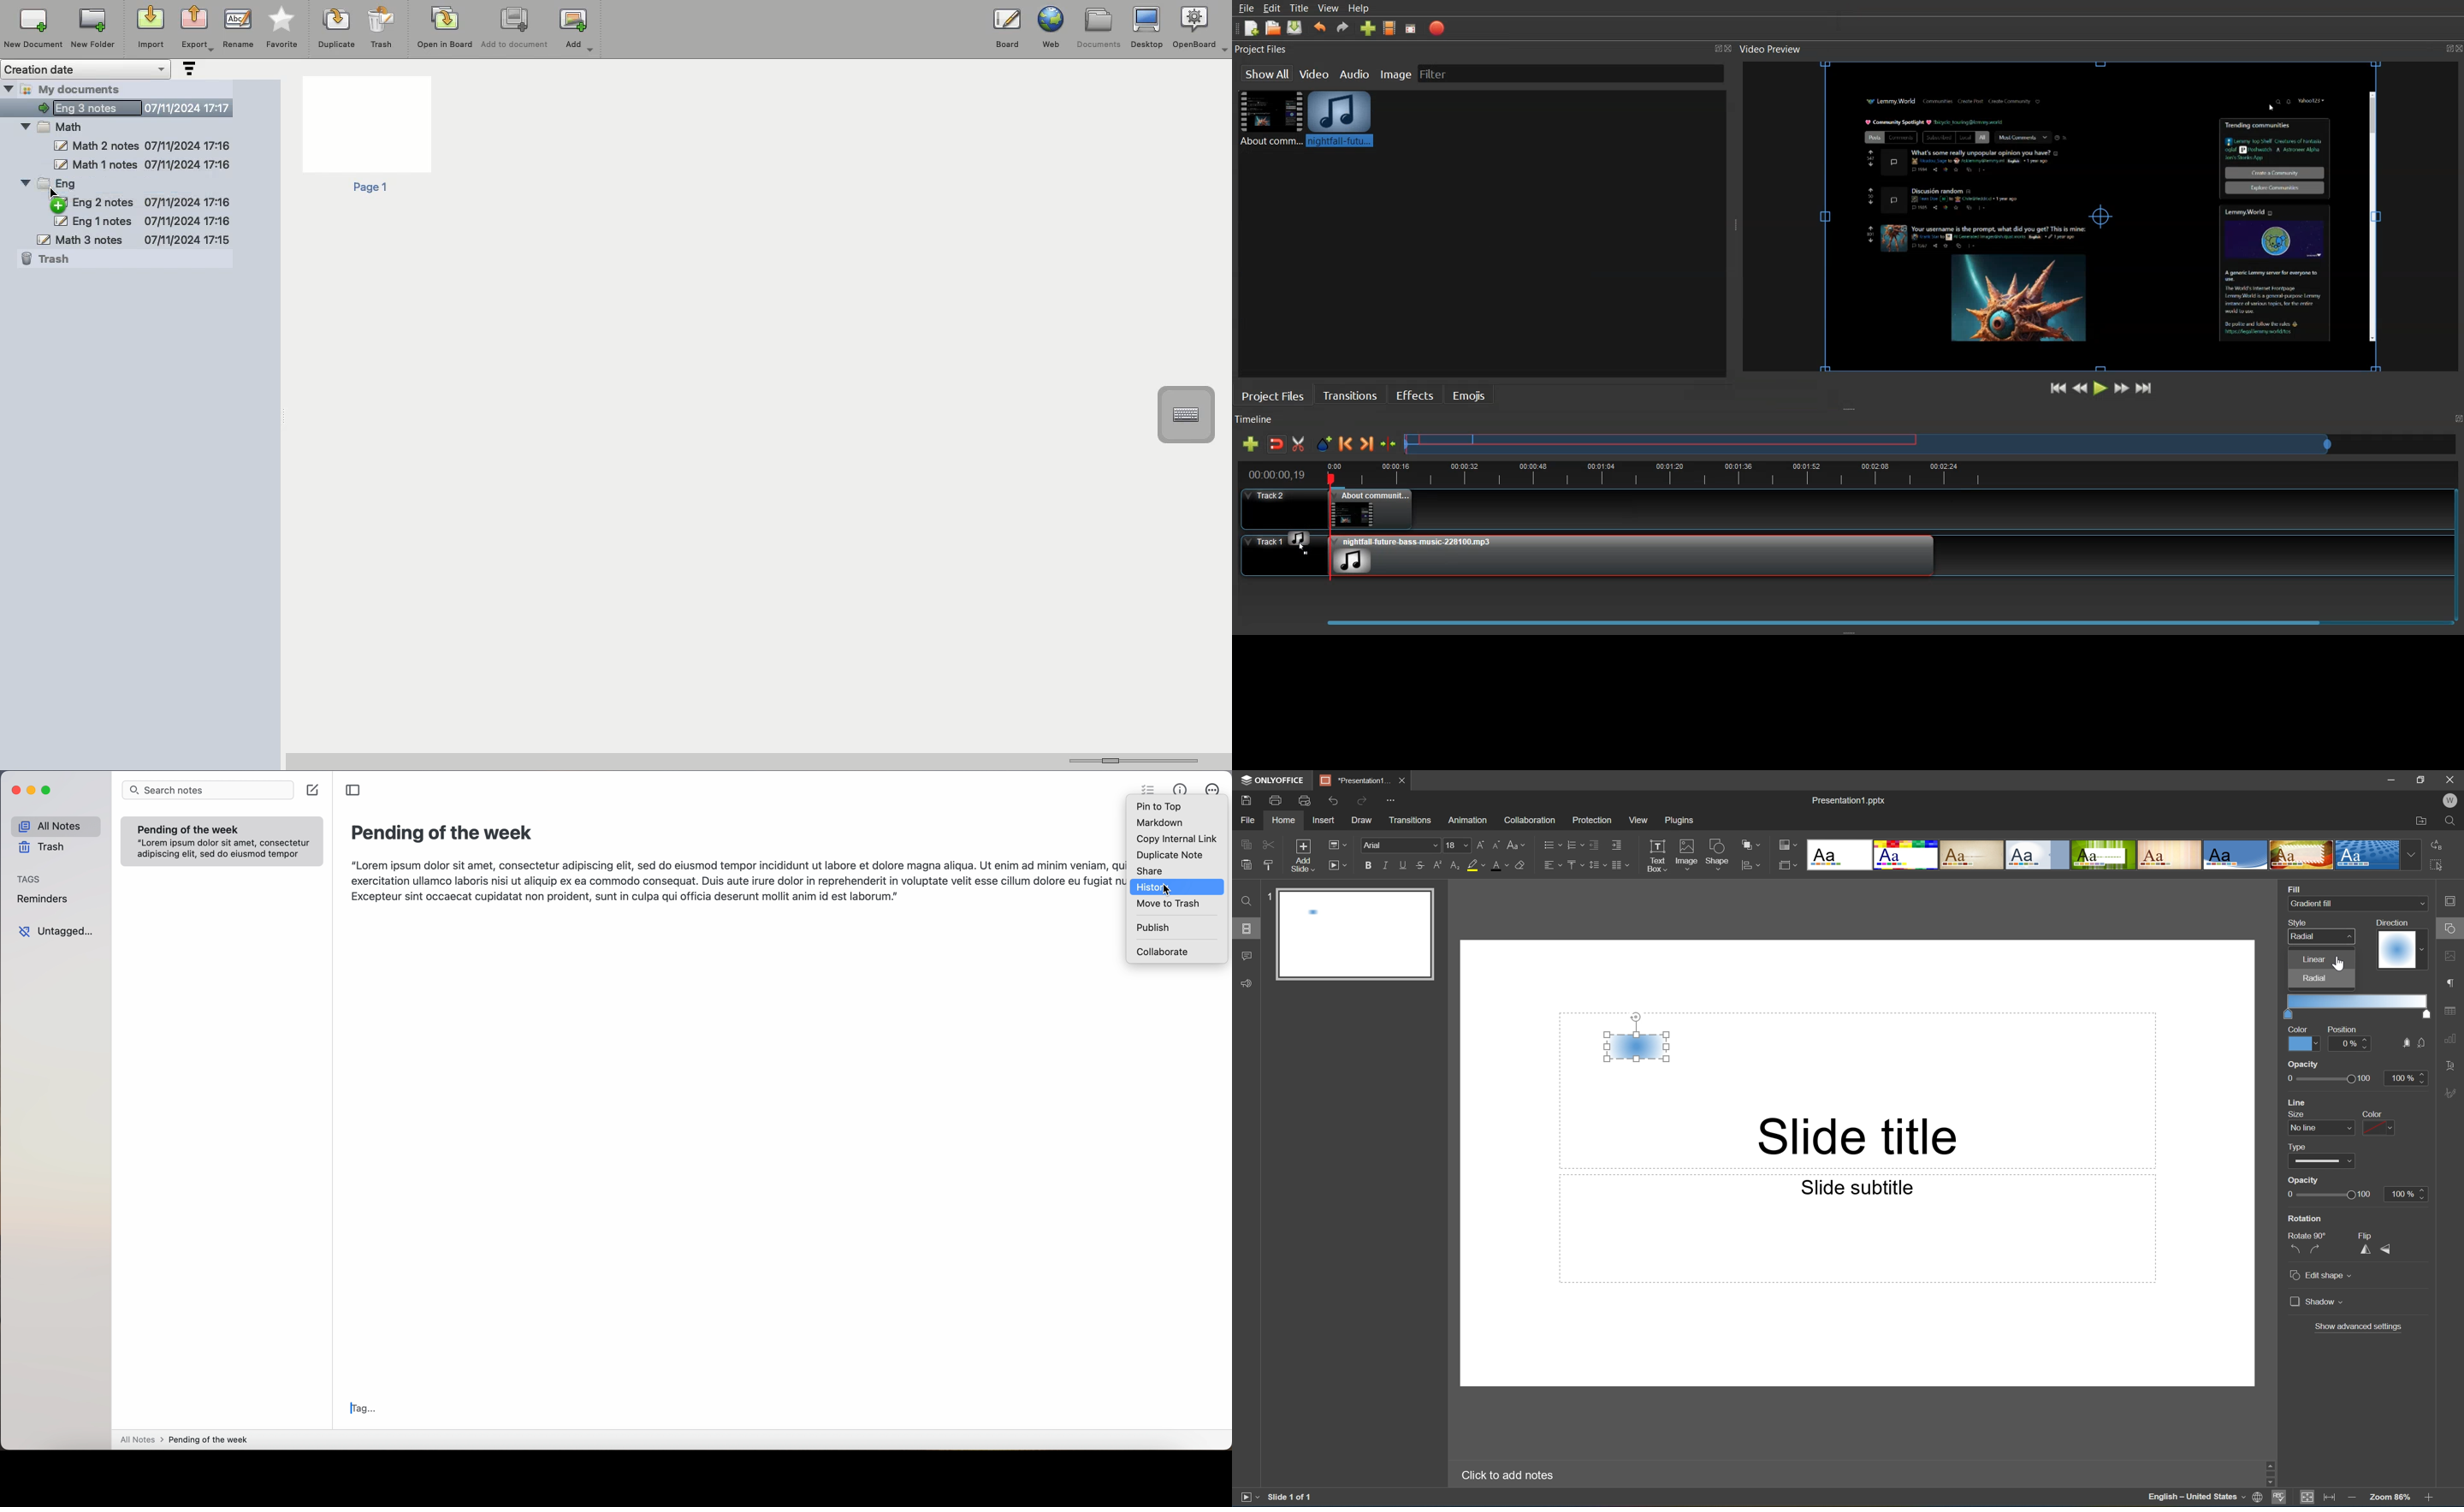 The width and height of the screenshot is (2464, 1512). What do you see at coordinates (578, 30) in the screenshot?
I see `Ad` at bounding box center [578, 30].